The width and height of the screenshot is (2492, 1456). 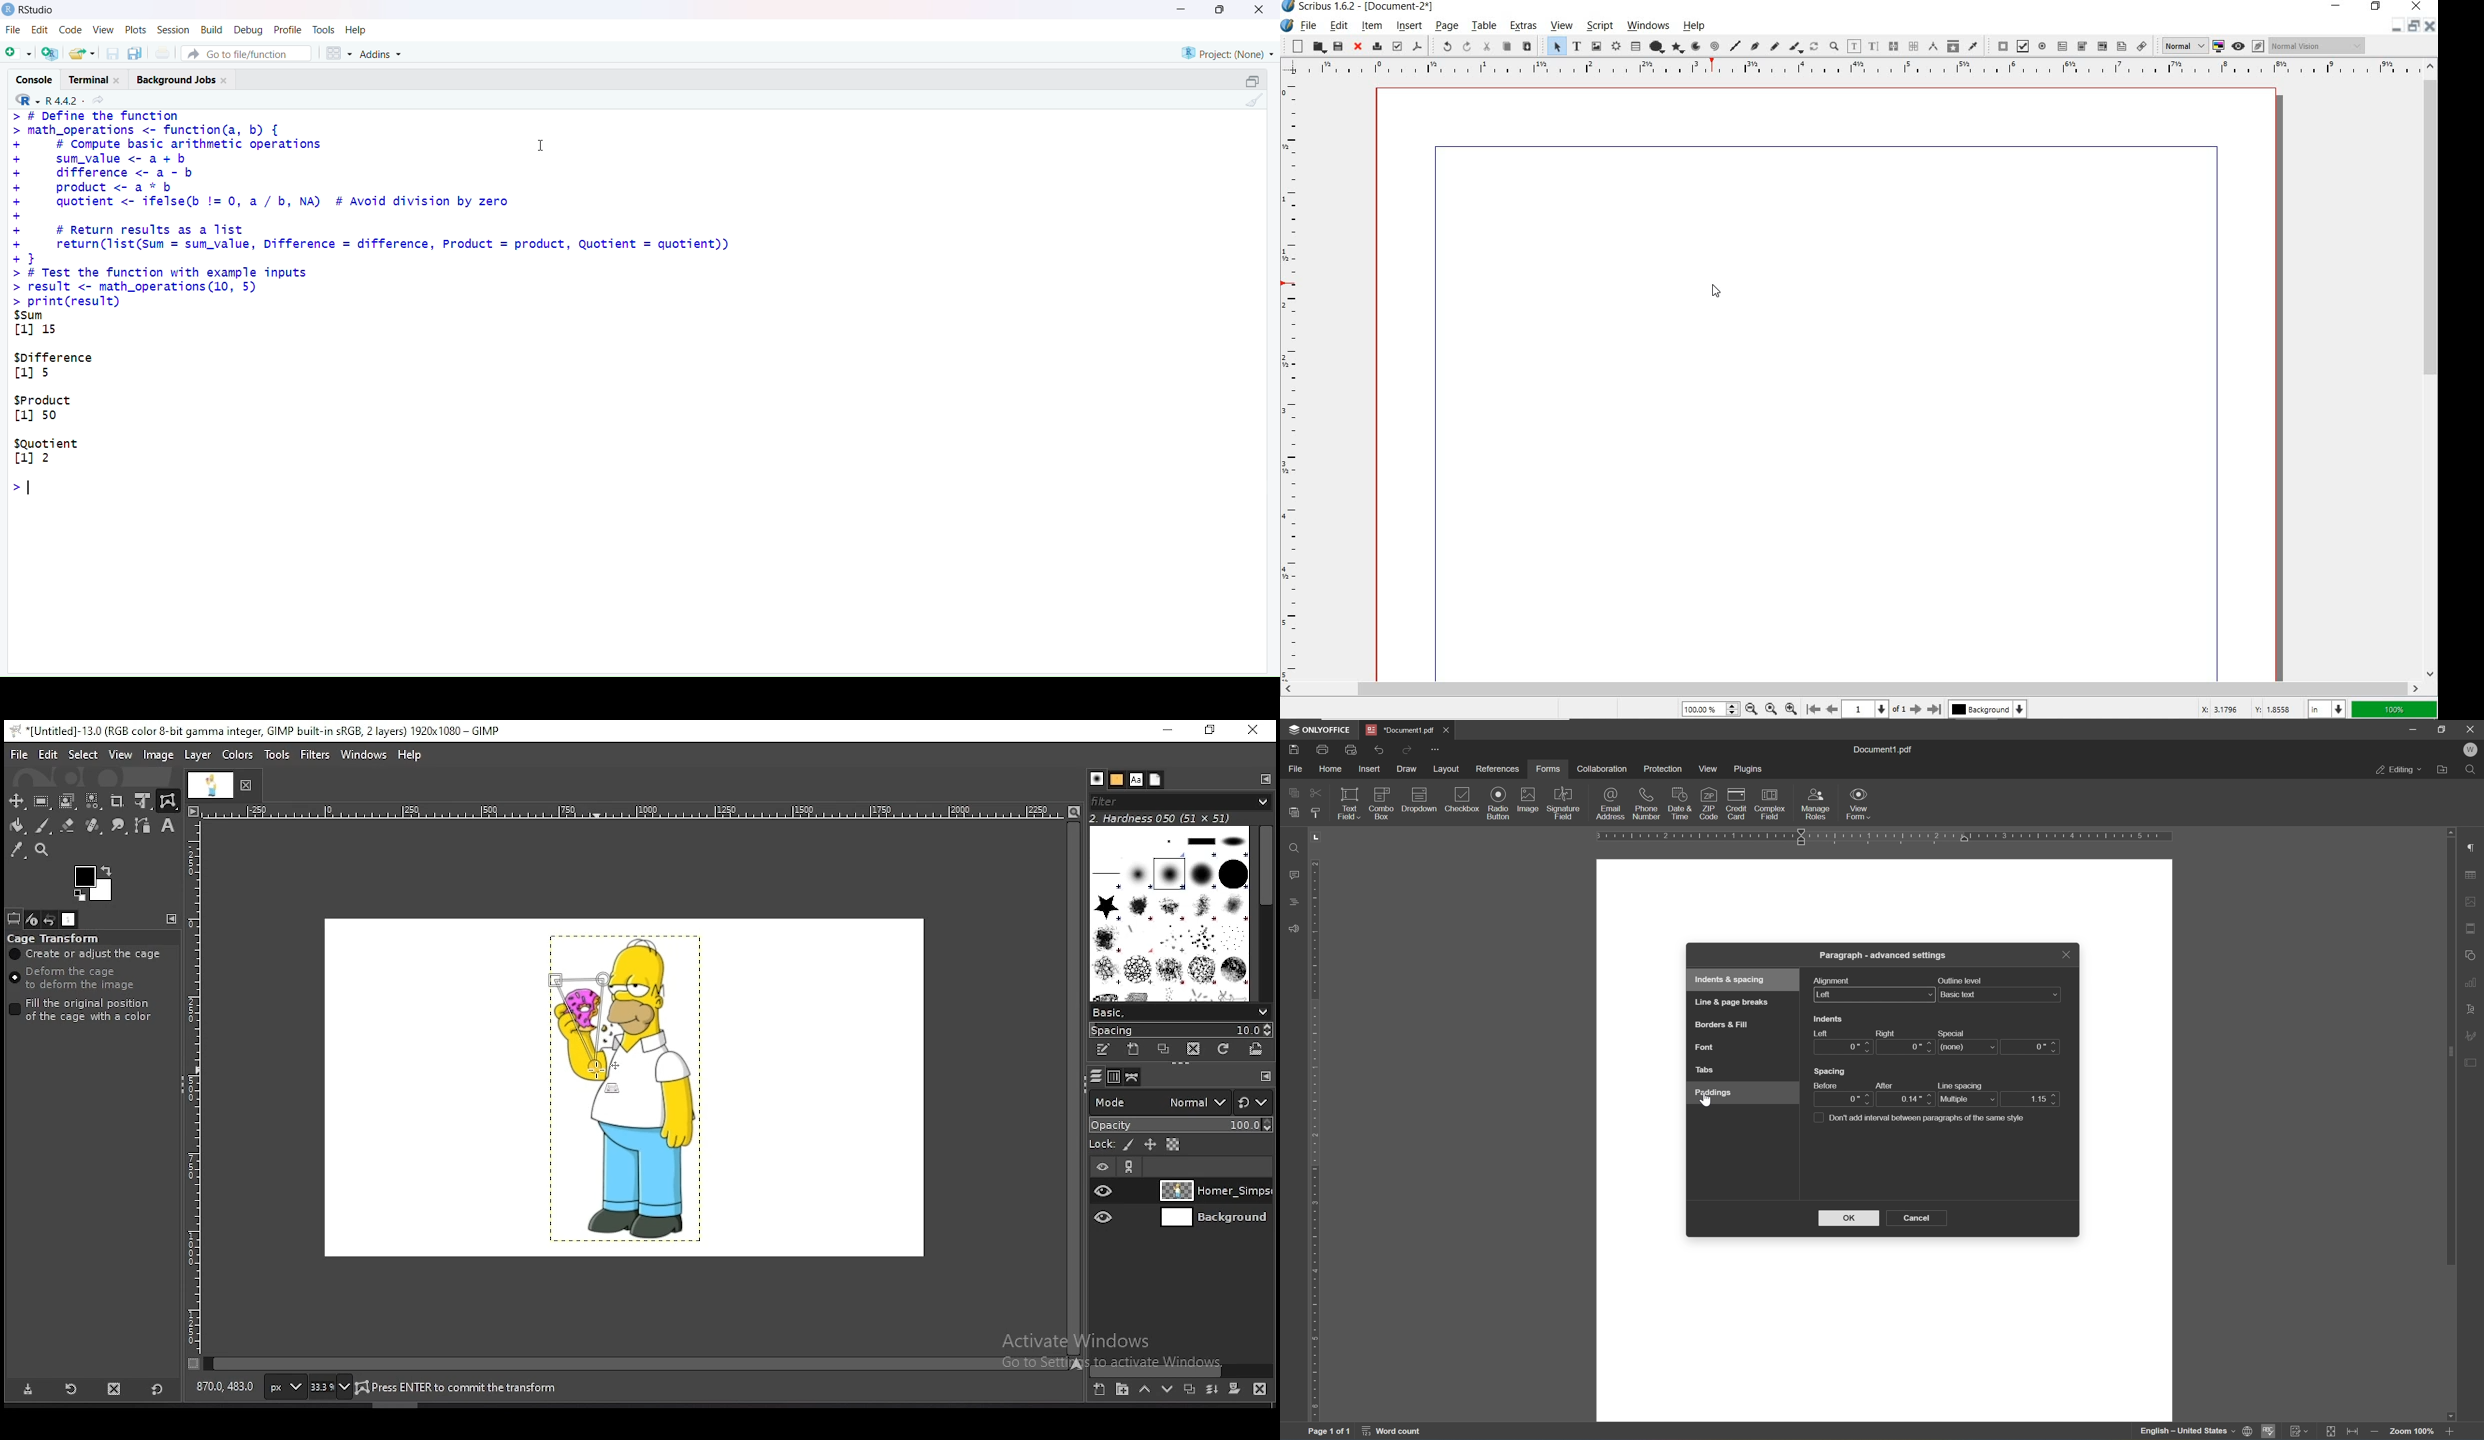 I want to click on 1.15, so click(x=2030, y=1098).